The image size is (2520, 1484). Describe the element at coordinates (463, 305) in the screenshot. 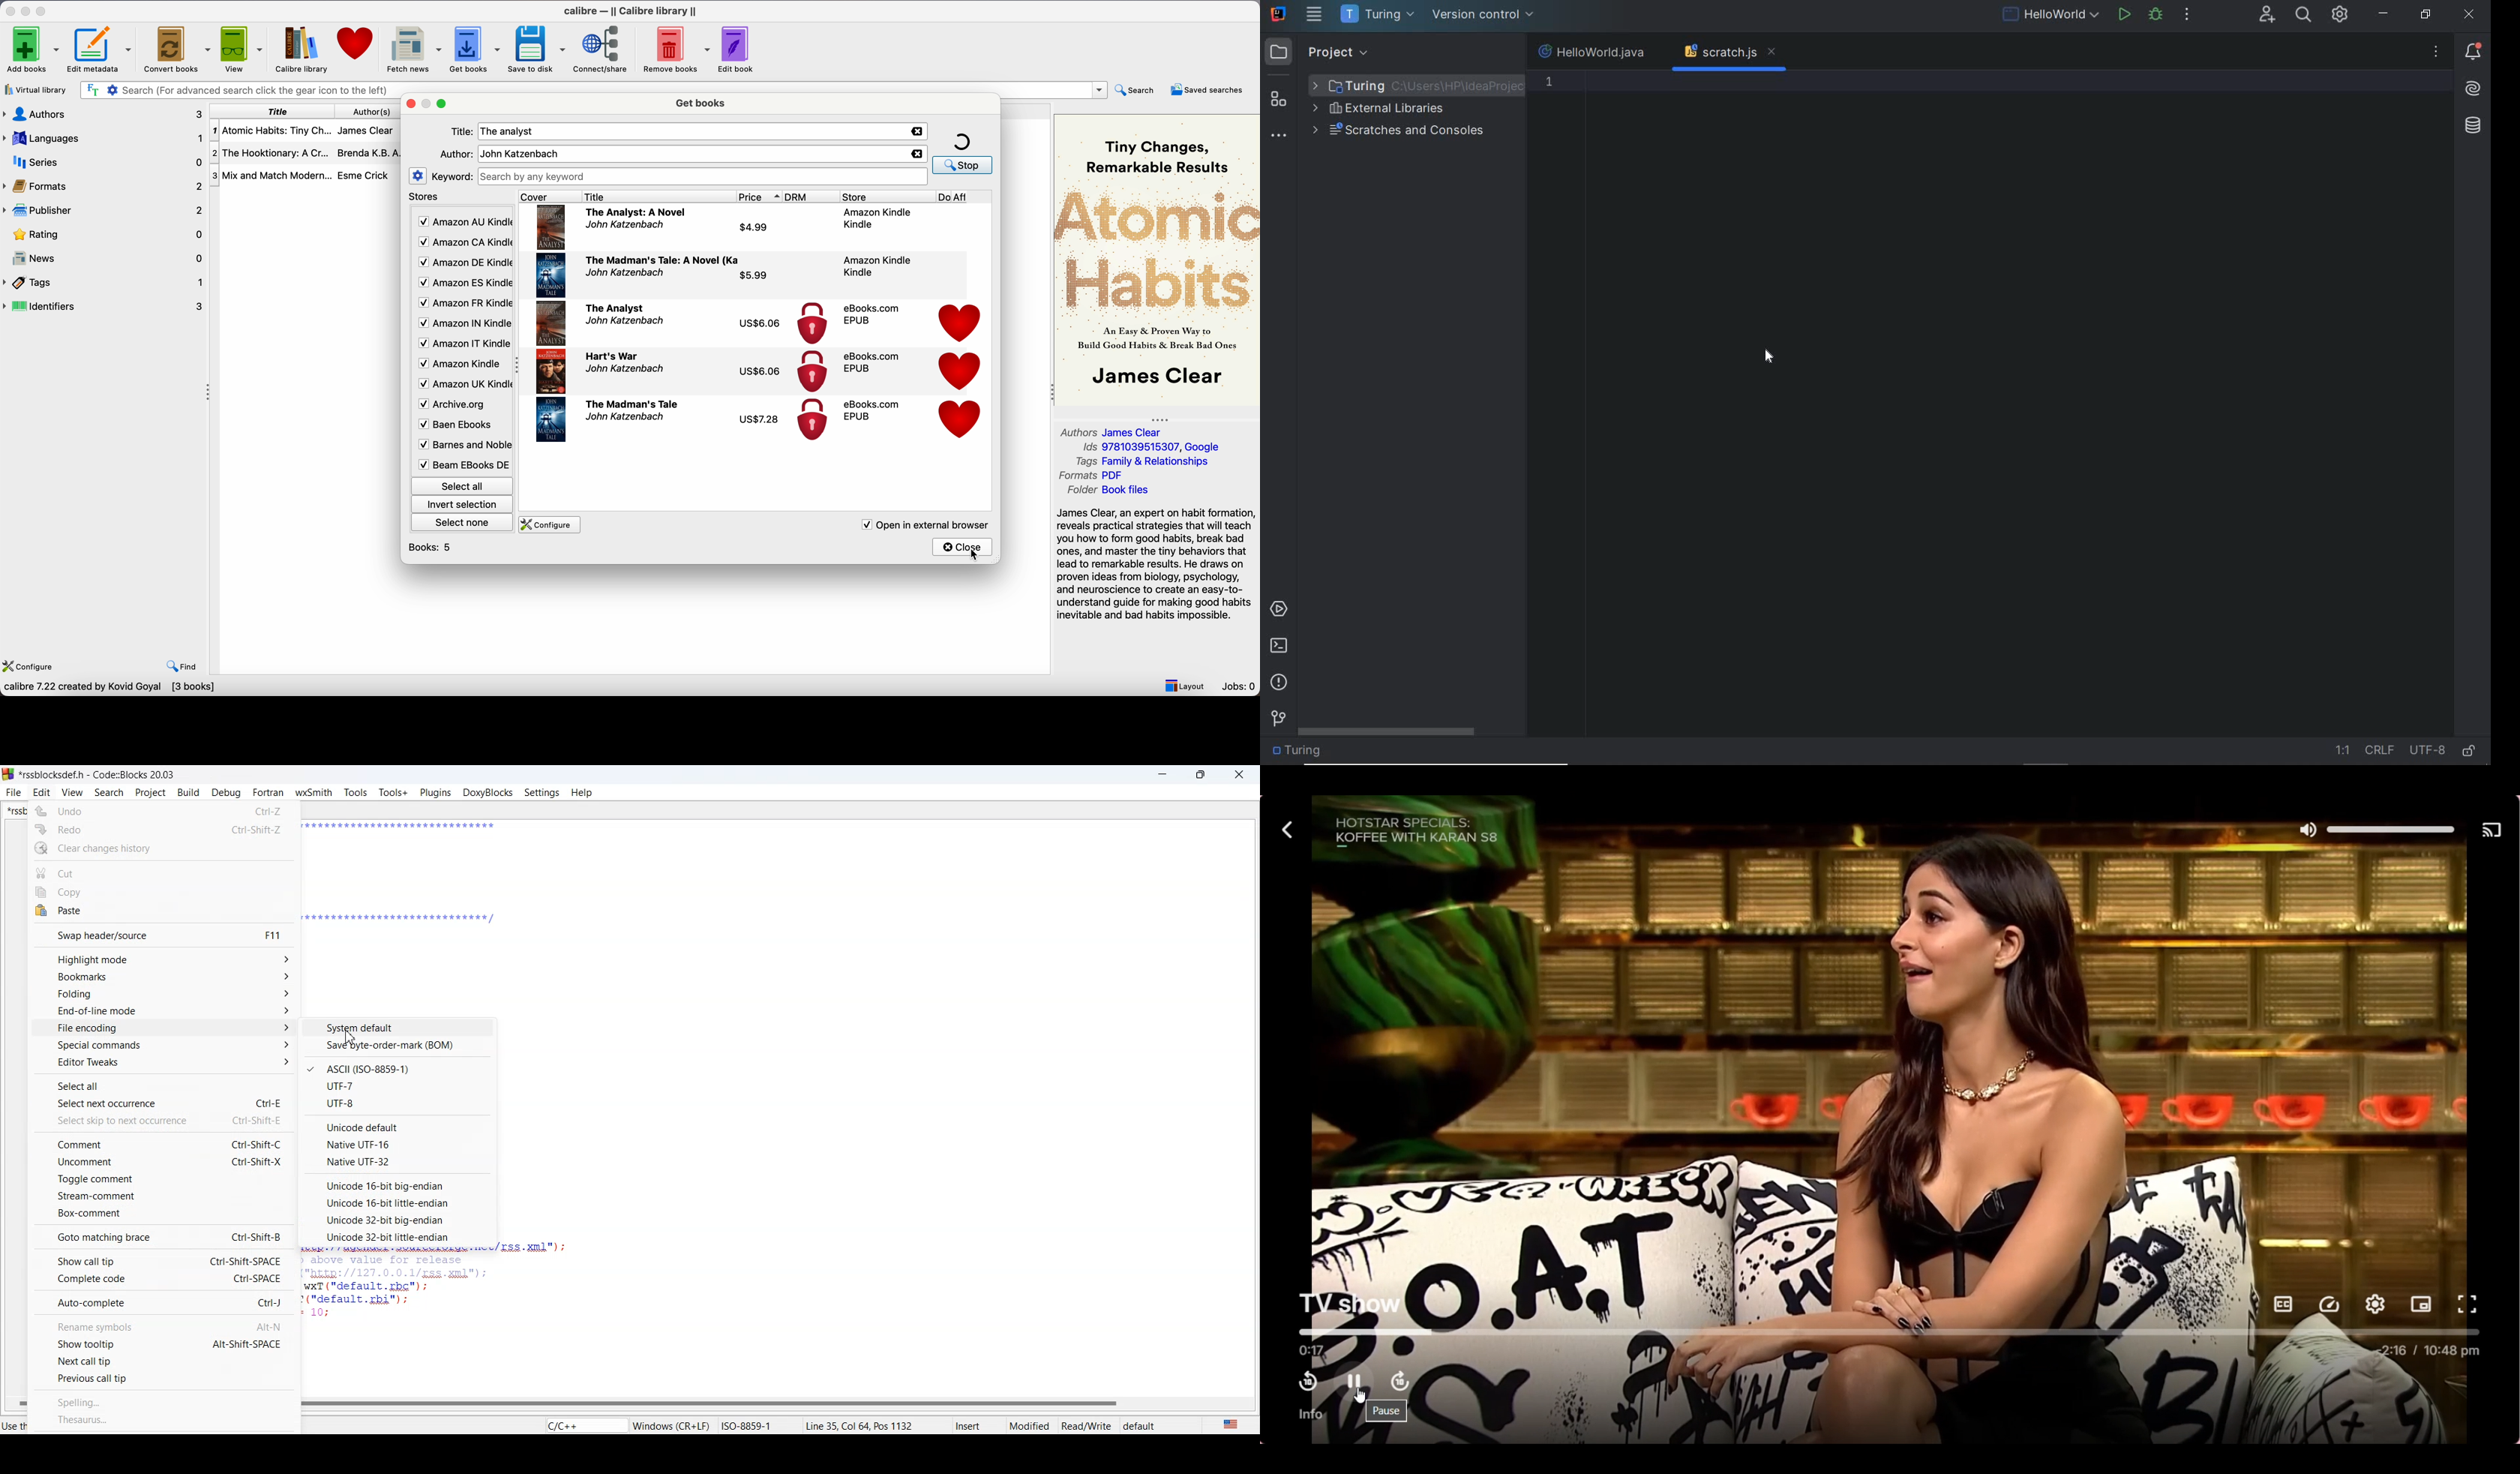

I see `Amazon FR Kindle` at that location.